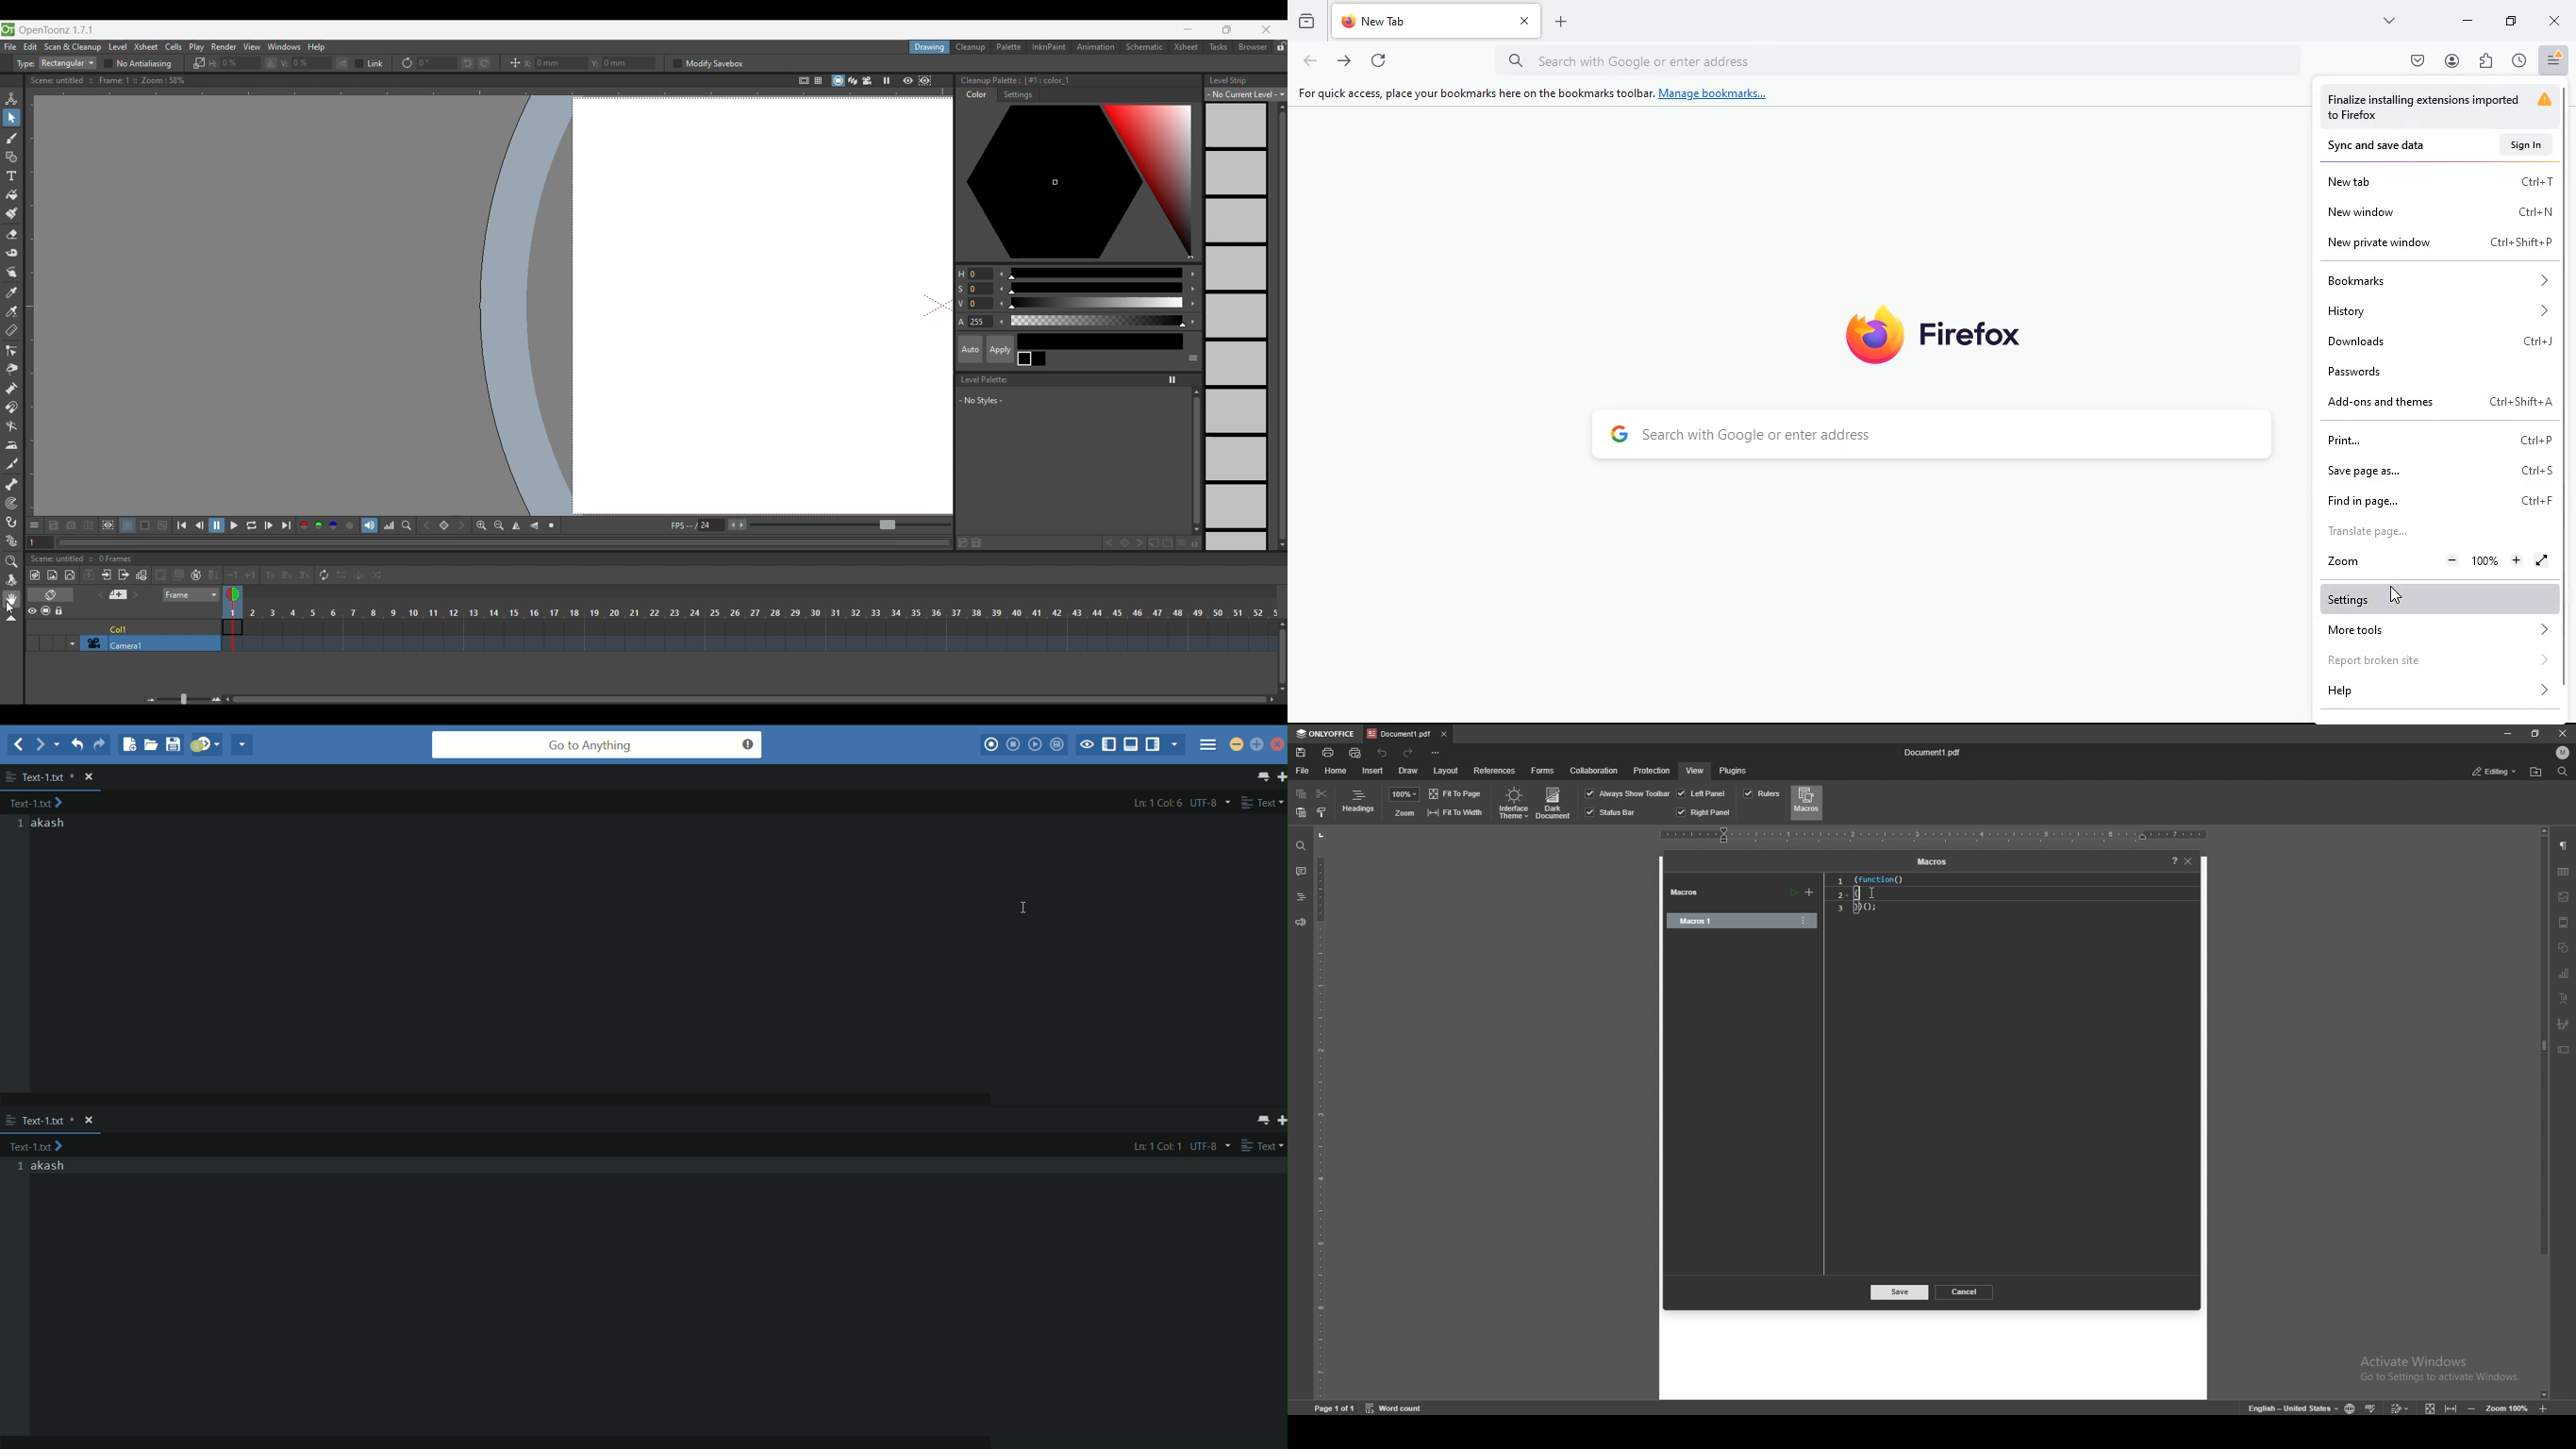 The width and height of the screenshot is (2576, 1456). What do you see at coordinates (11, 464) in the screenshot?
I see `Cutter tool` at bounding box center [11, 464].